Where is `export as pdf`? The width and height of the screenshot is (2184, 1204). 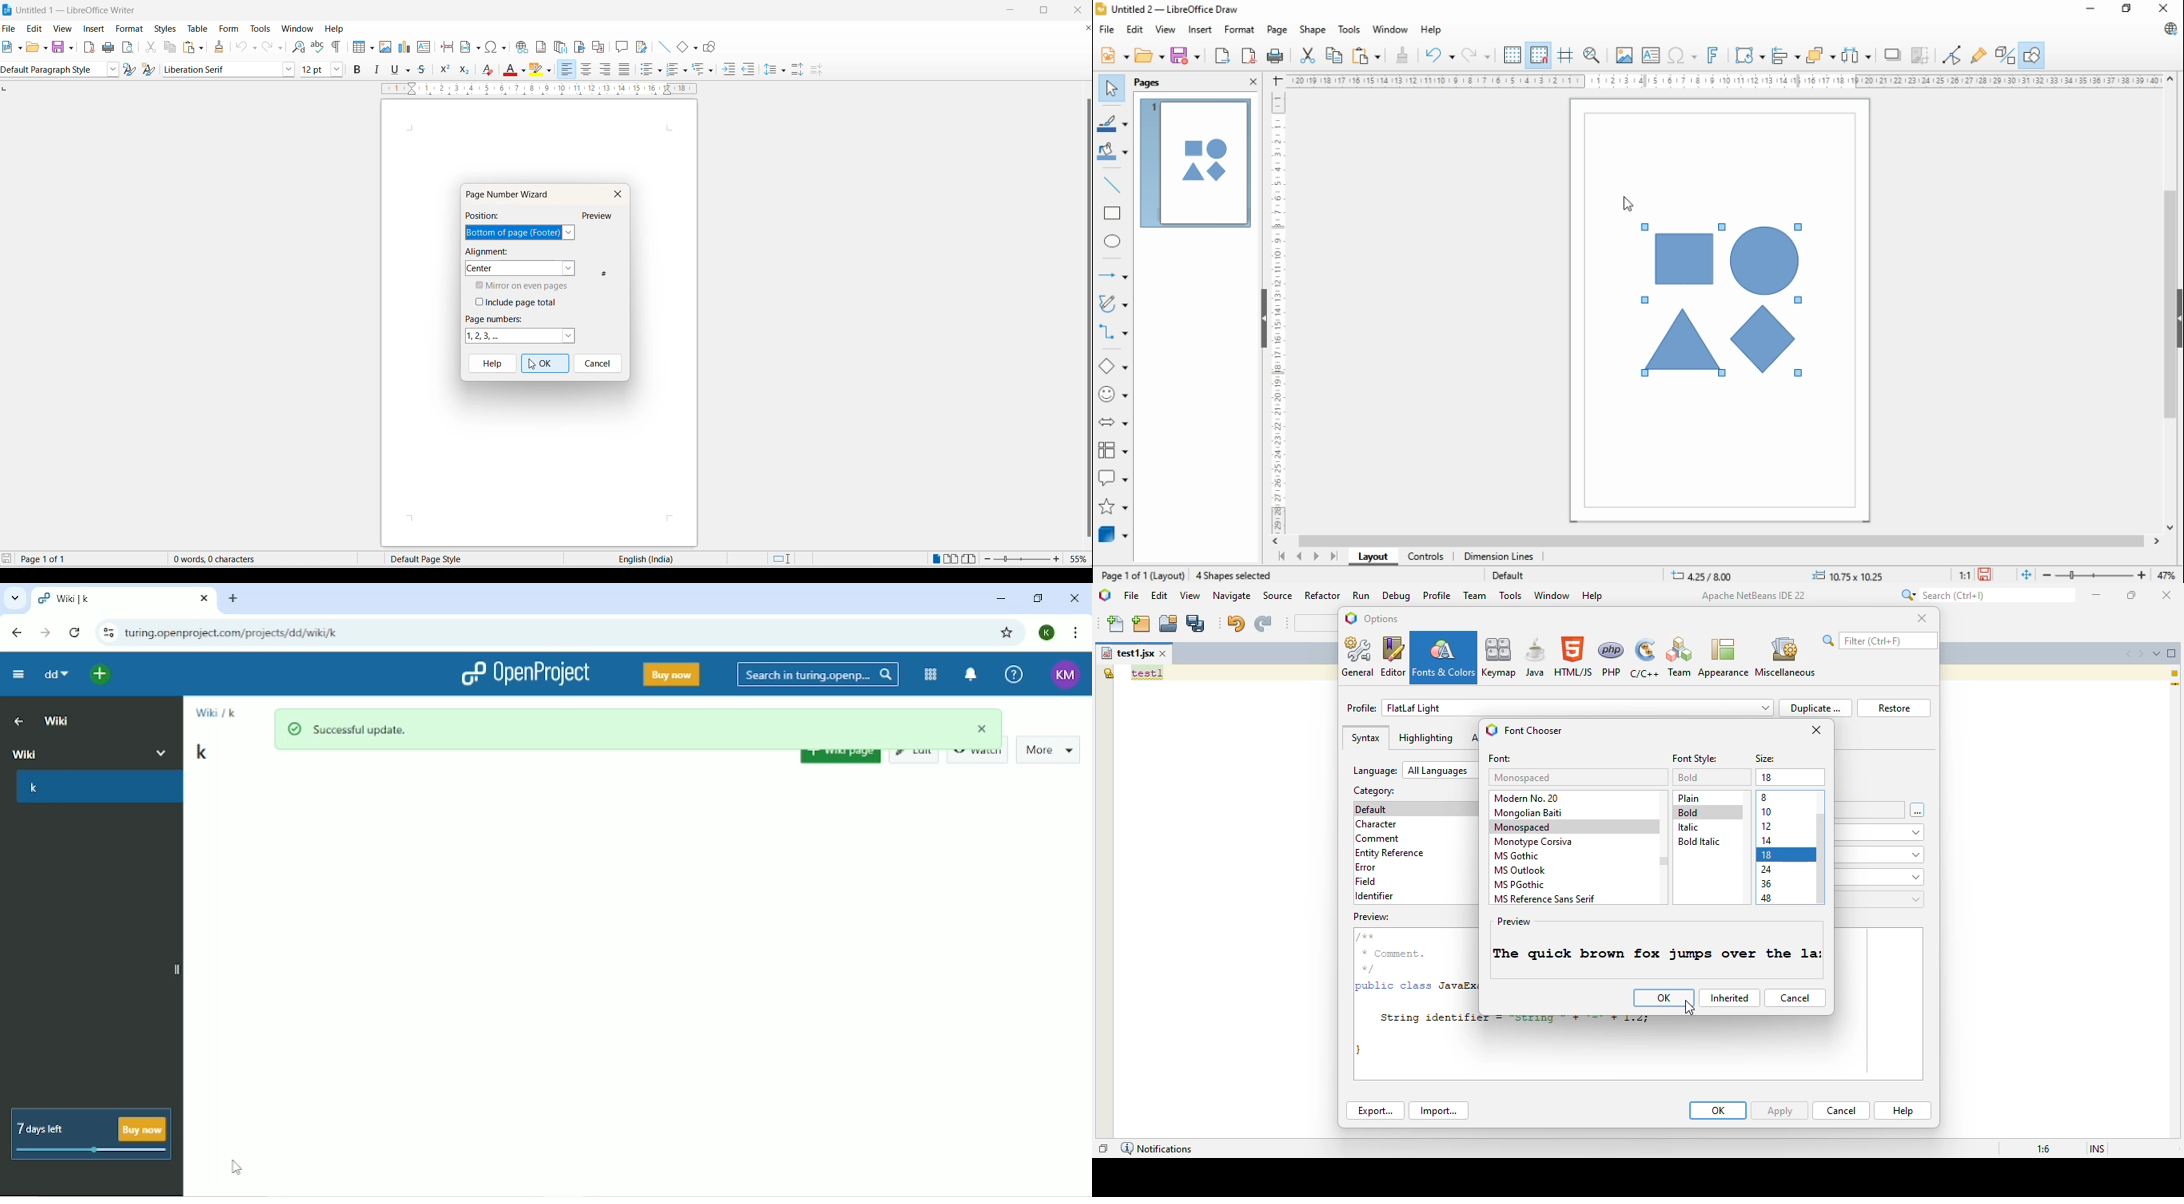
export as pdf is located at coordinates (88, 50).